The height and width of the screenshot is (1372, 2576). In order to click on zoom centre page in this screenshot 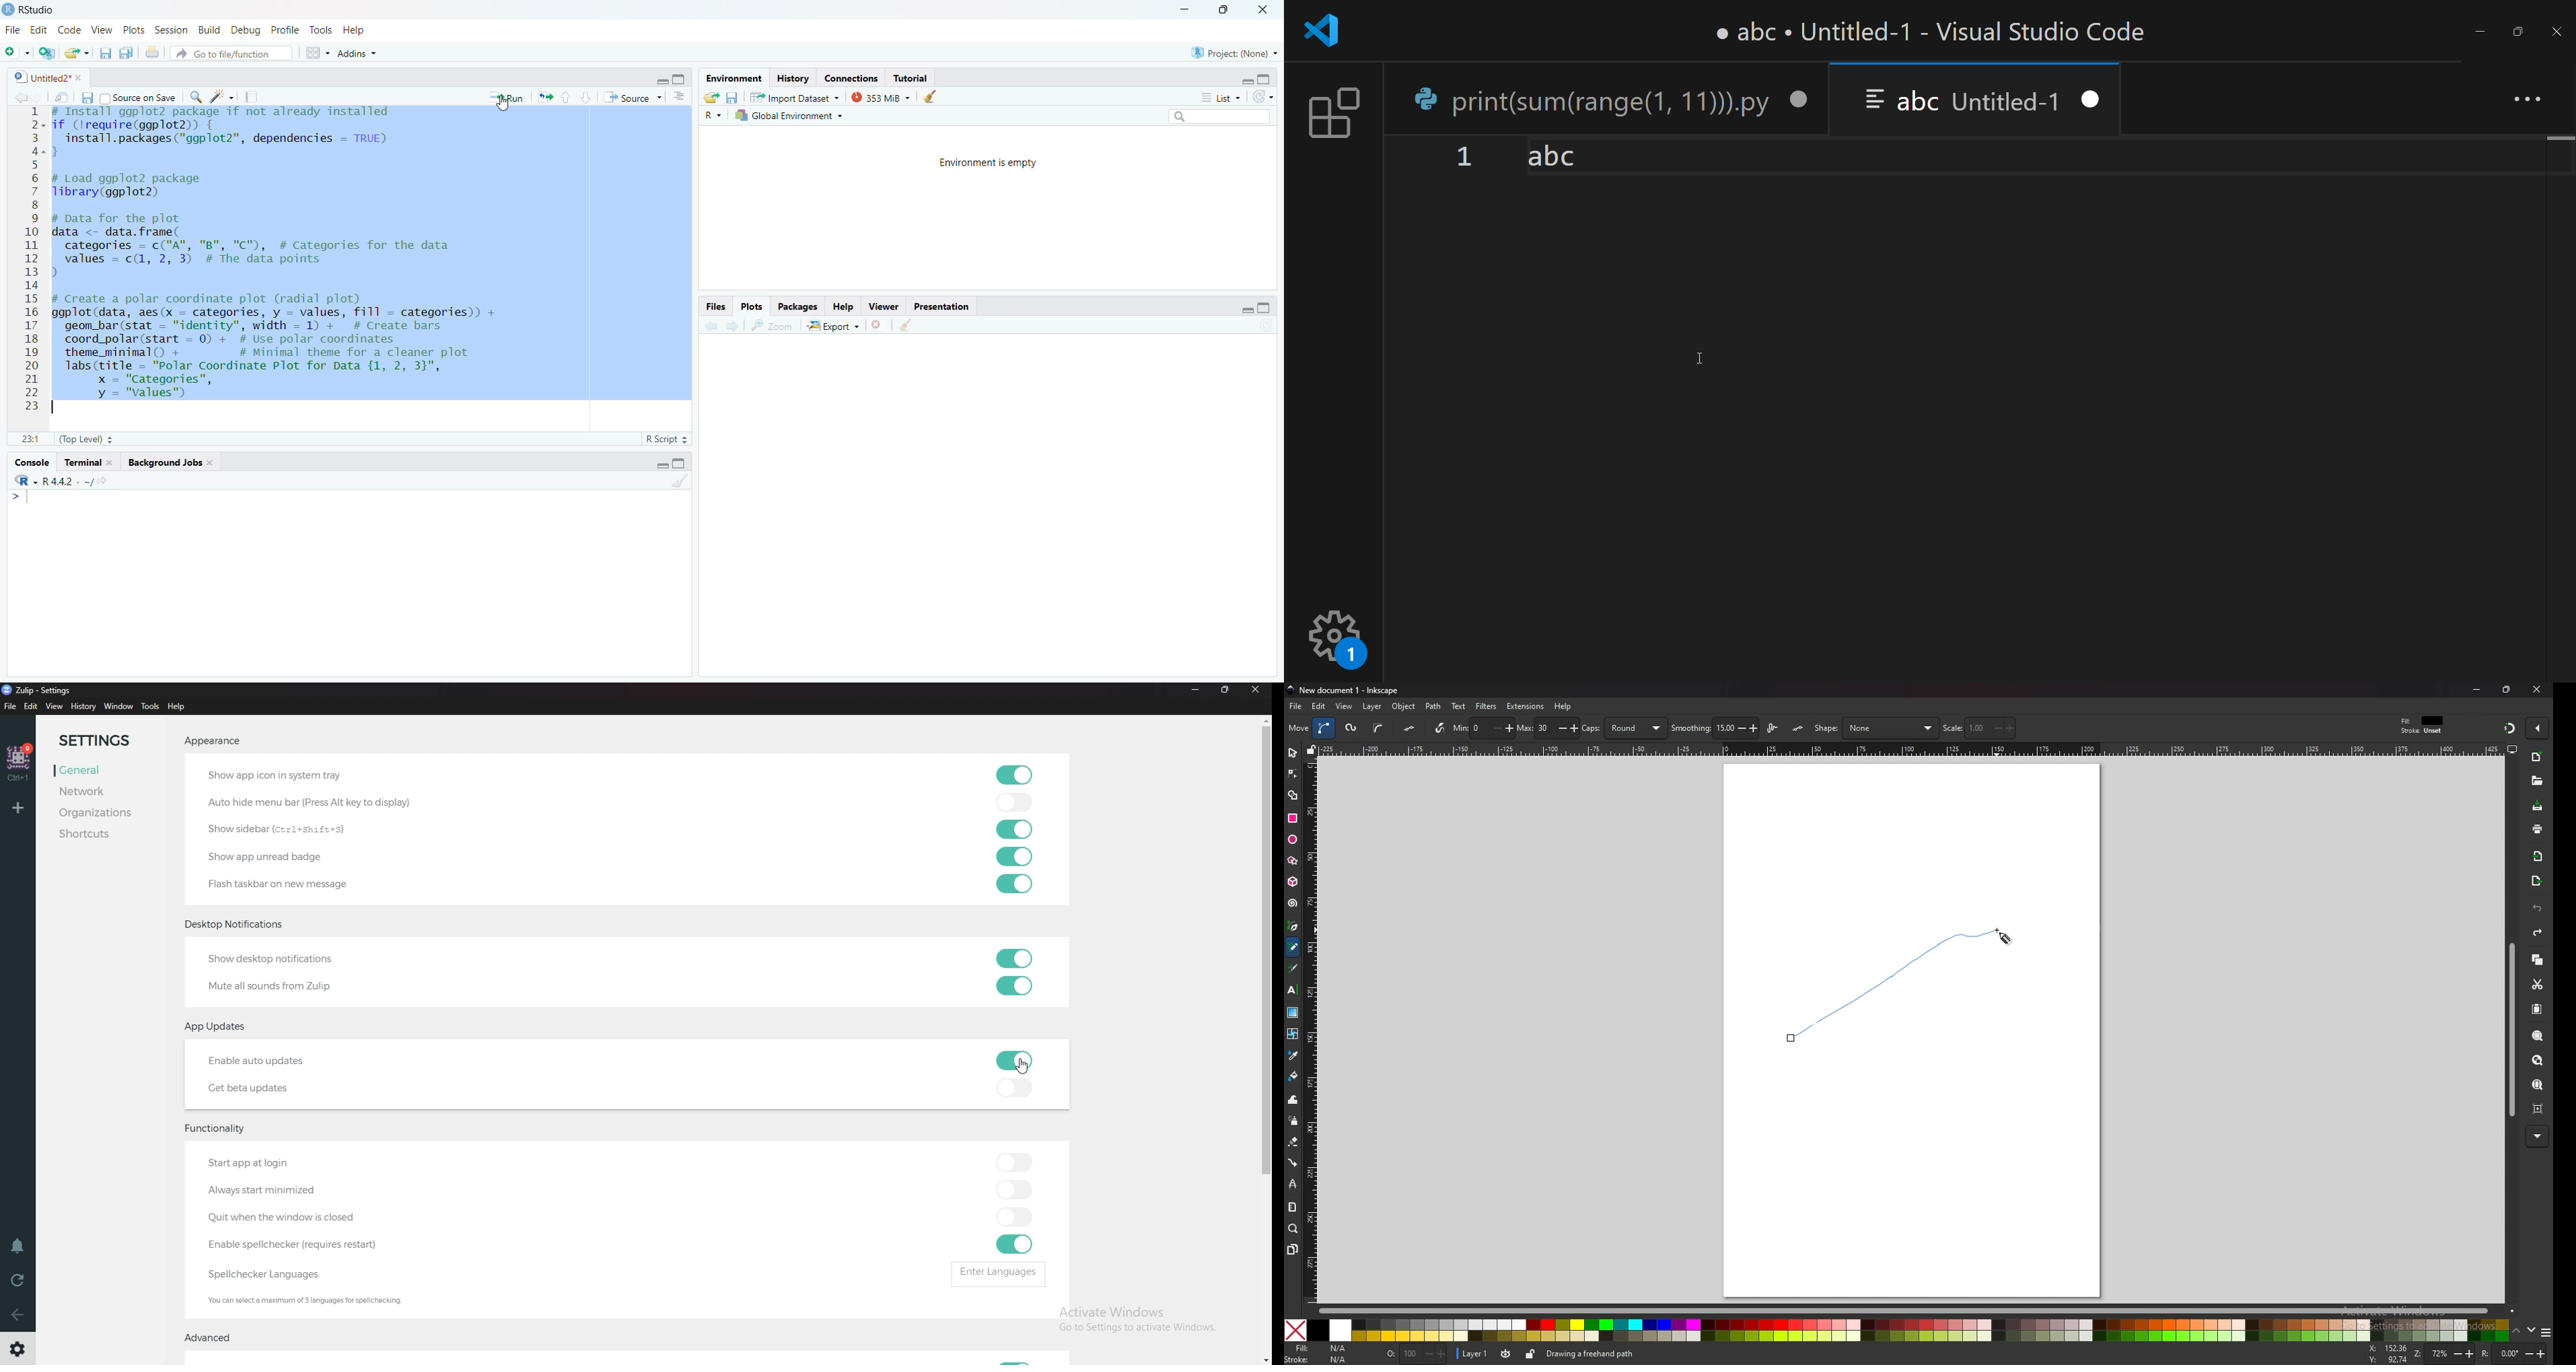, I will do `click(2537, 1109)`.